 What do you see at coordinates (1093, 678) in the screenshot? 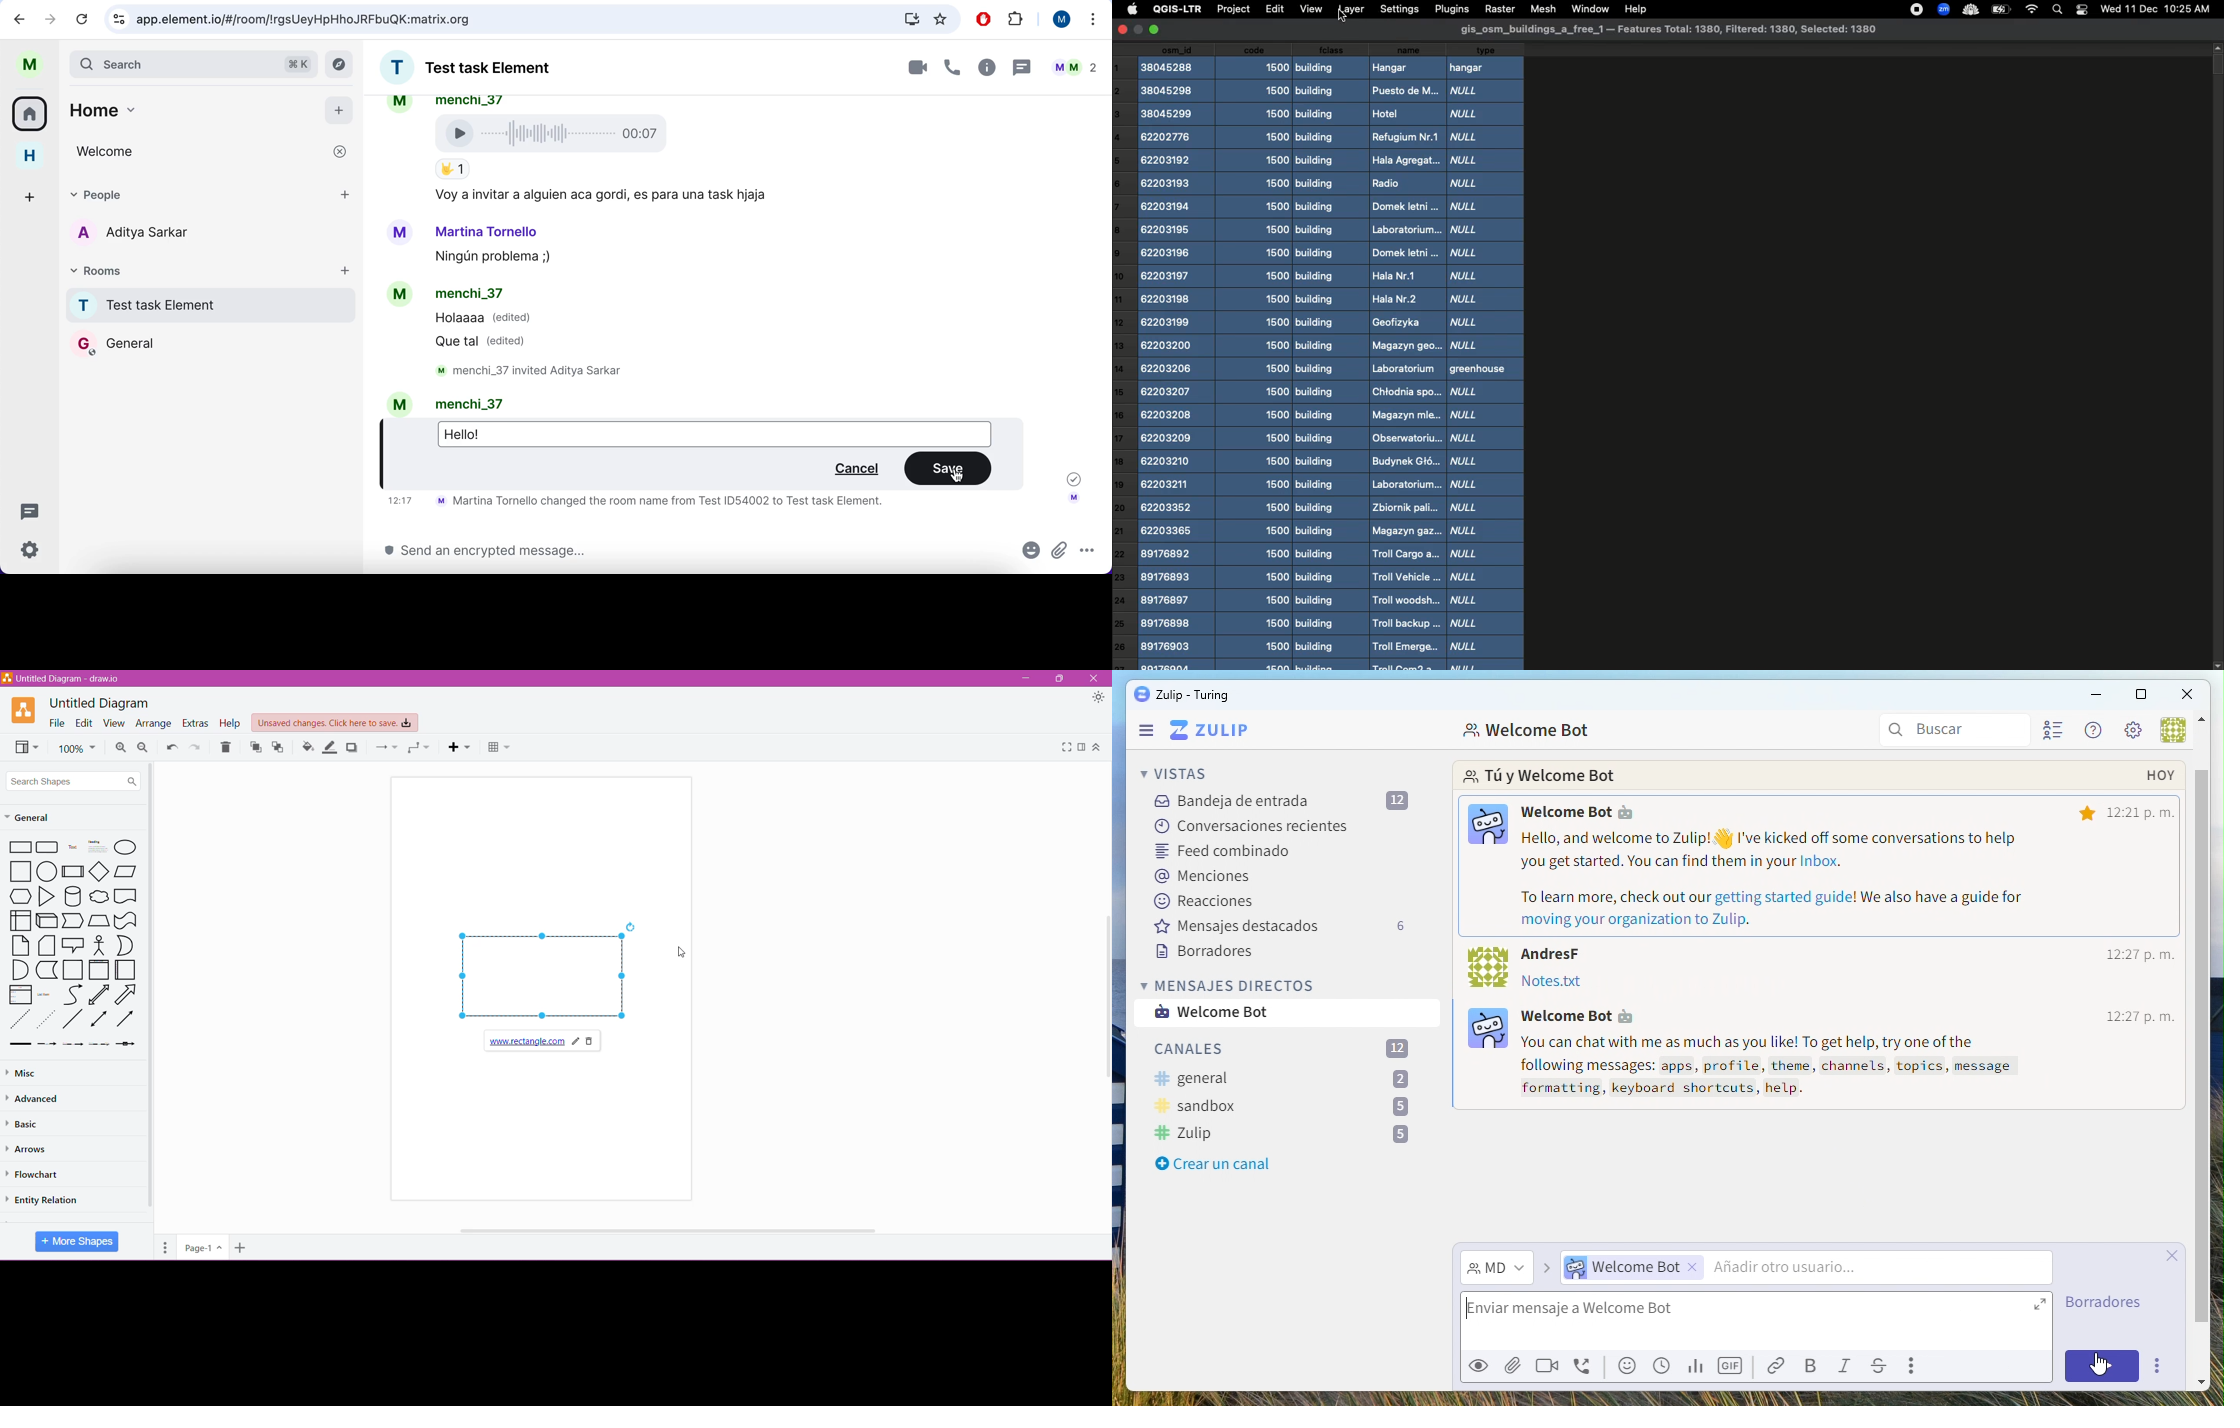
I see `Close` at bounding box center [1093, 678].